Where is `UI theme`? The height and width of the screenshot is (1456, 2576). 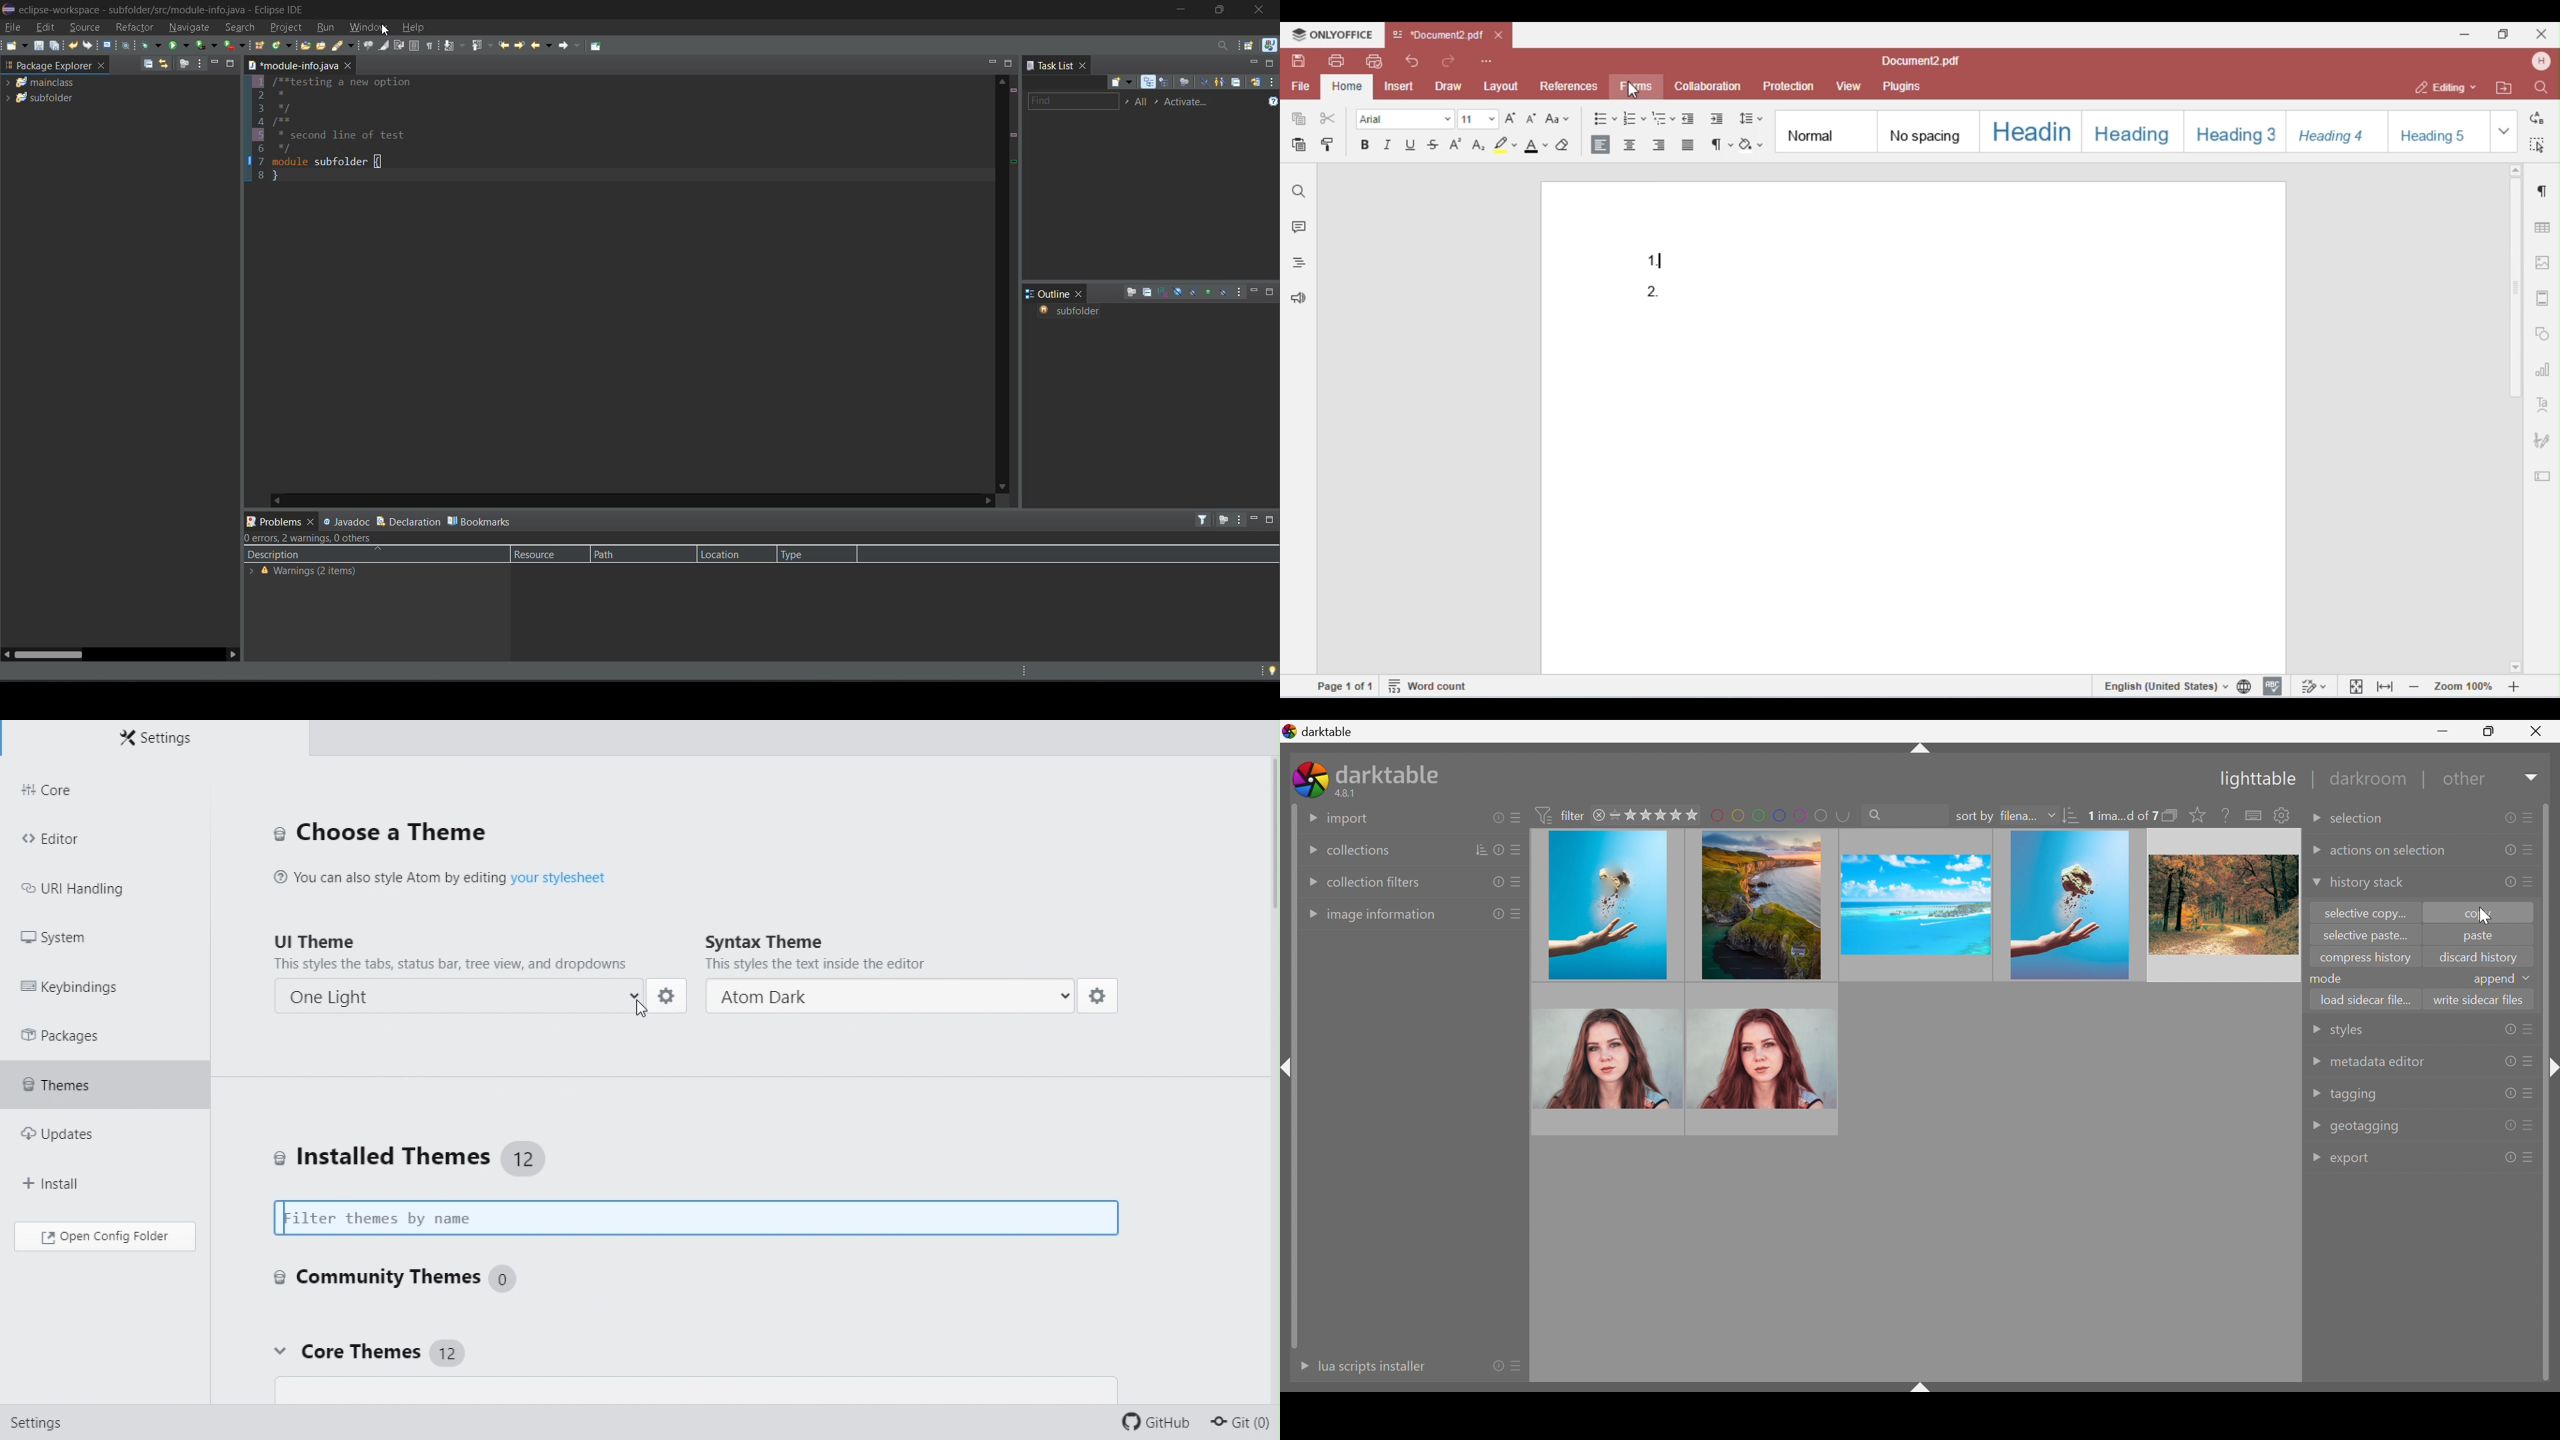
UI theme is located at coordinates (456, 951).